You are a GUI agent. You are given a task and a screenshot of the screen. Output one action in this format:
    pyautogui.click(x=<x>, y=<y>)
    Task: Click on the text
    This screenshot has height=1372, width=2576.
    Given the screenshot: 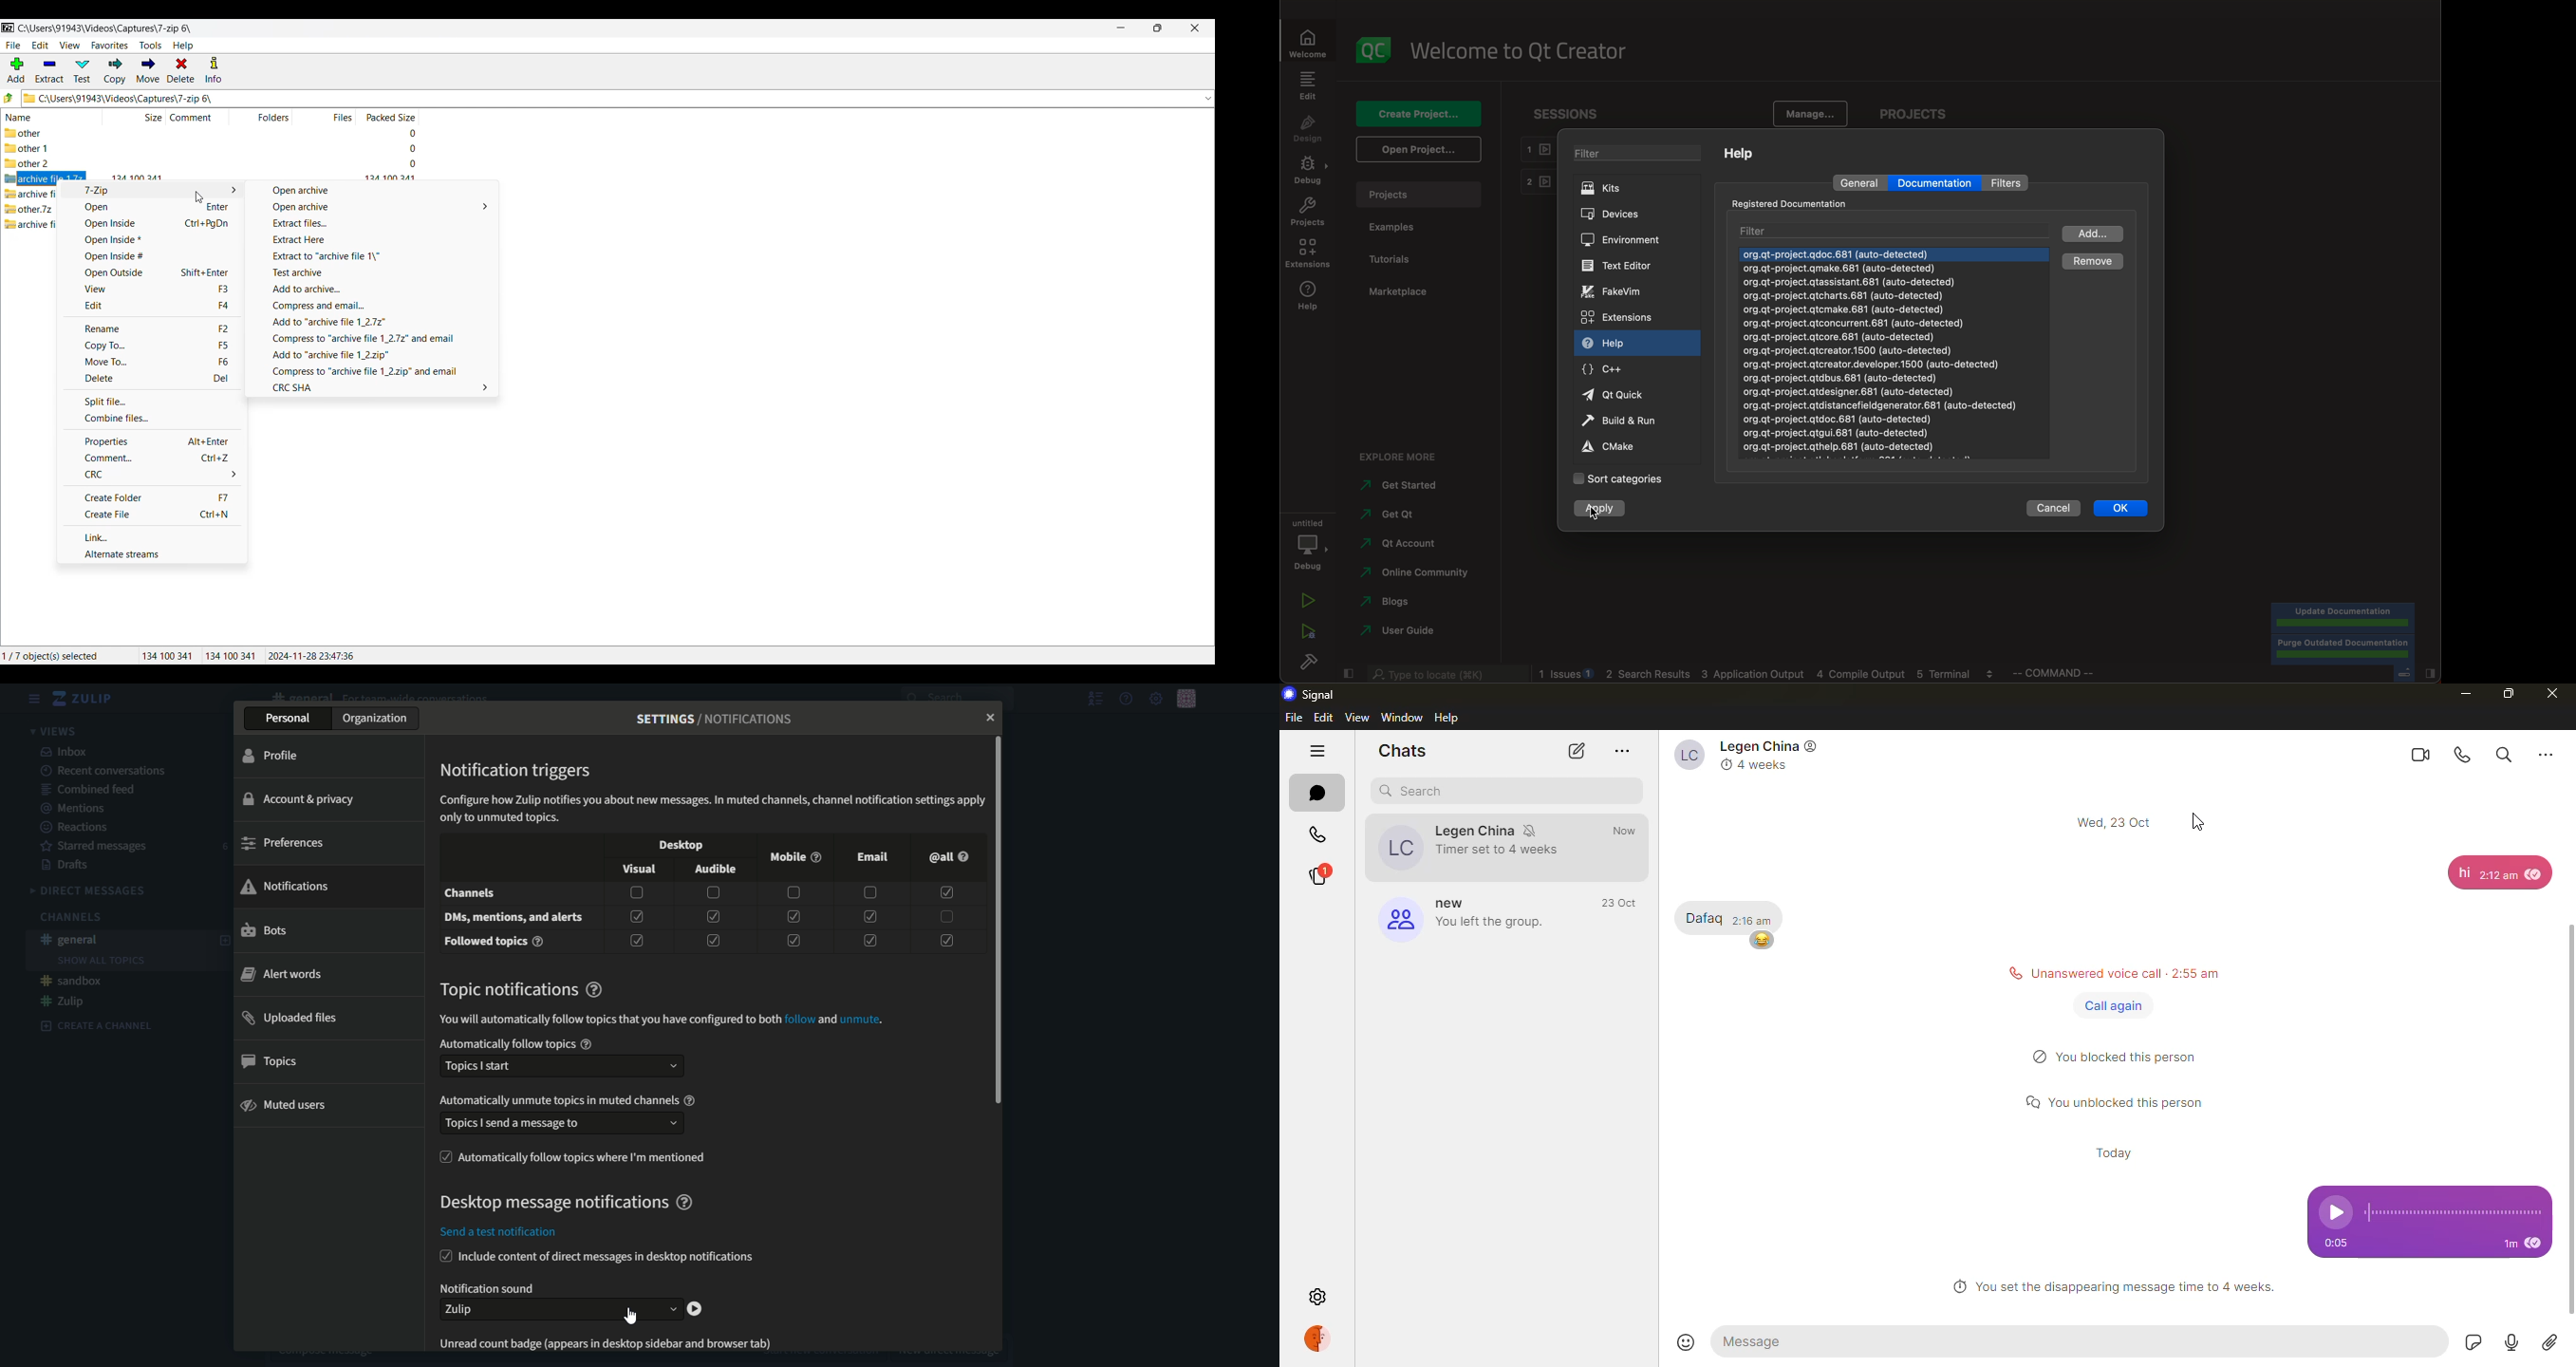 What is the action you would take?
    pyautogui.click(x=514, y=919)
    